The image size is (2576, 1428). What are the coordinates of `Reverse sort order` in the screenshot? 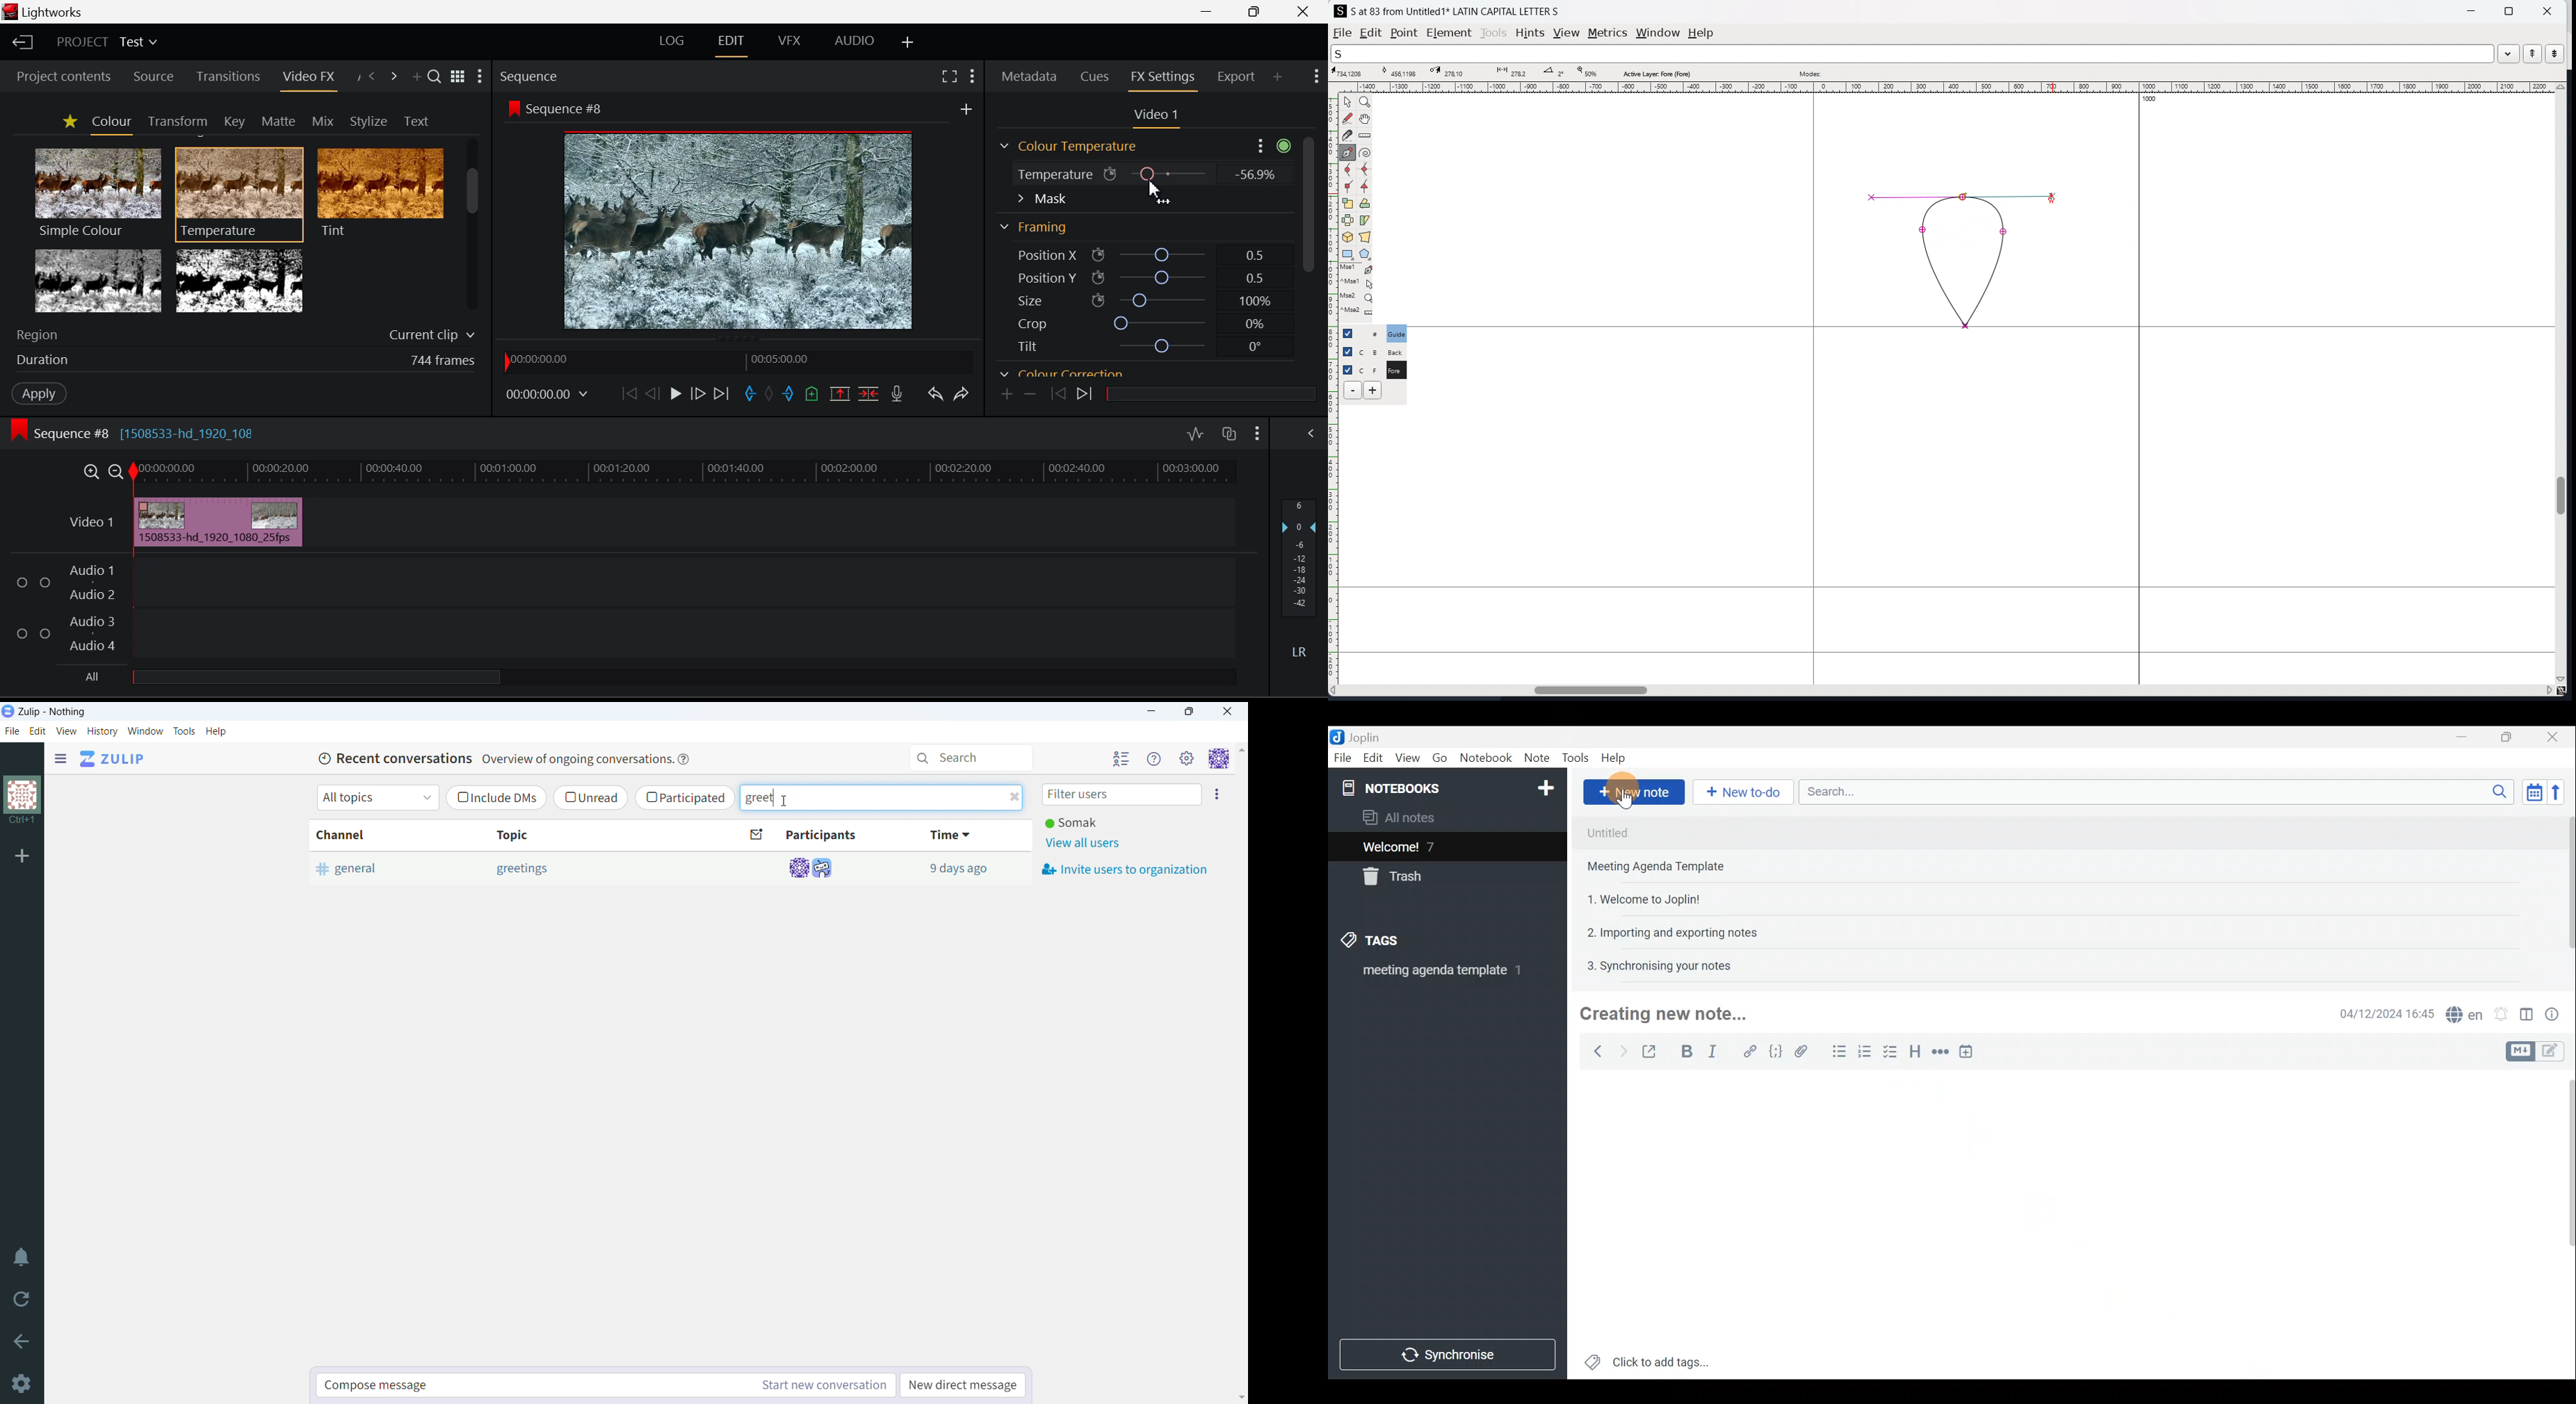 It's located at (2561, 791).